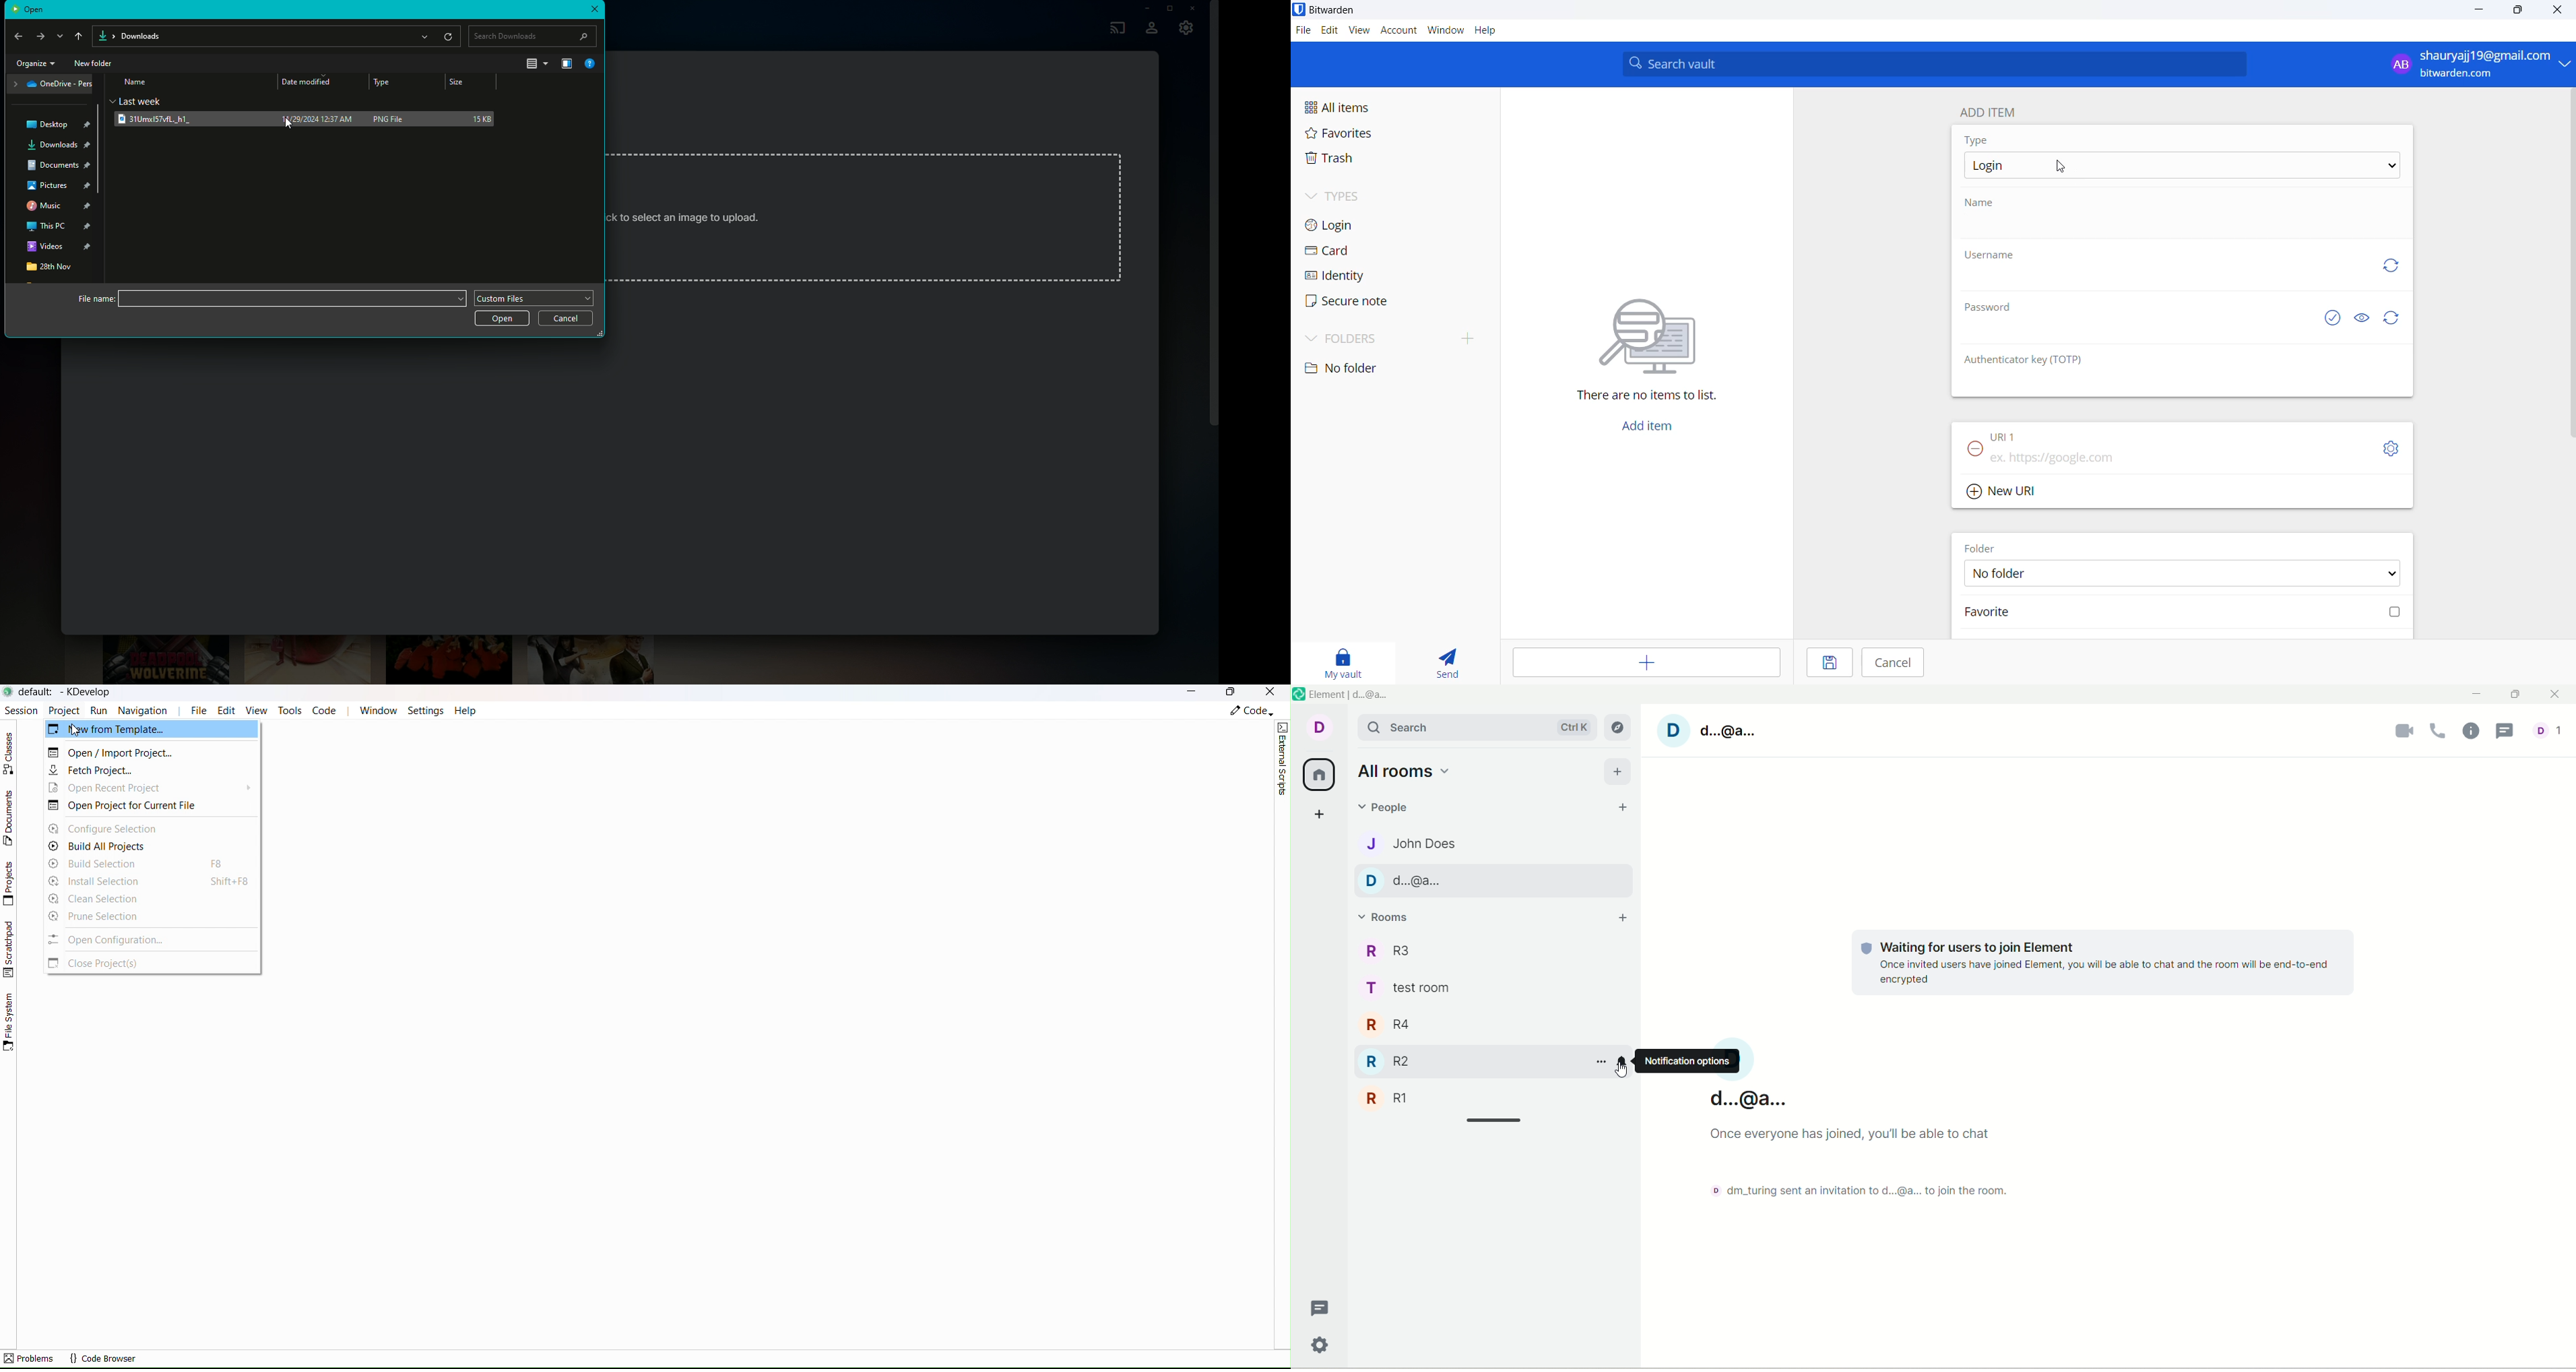  What do you see at coordinates (2019, 360) in the screenshot?
I see `authenticator key` at bounding box center [2019, 360].